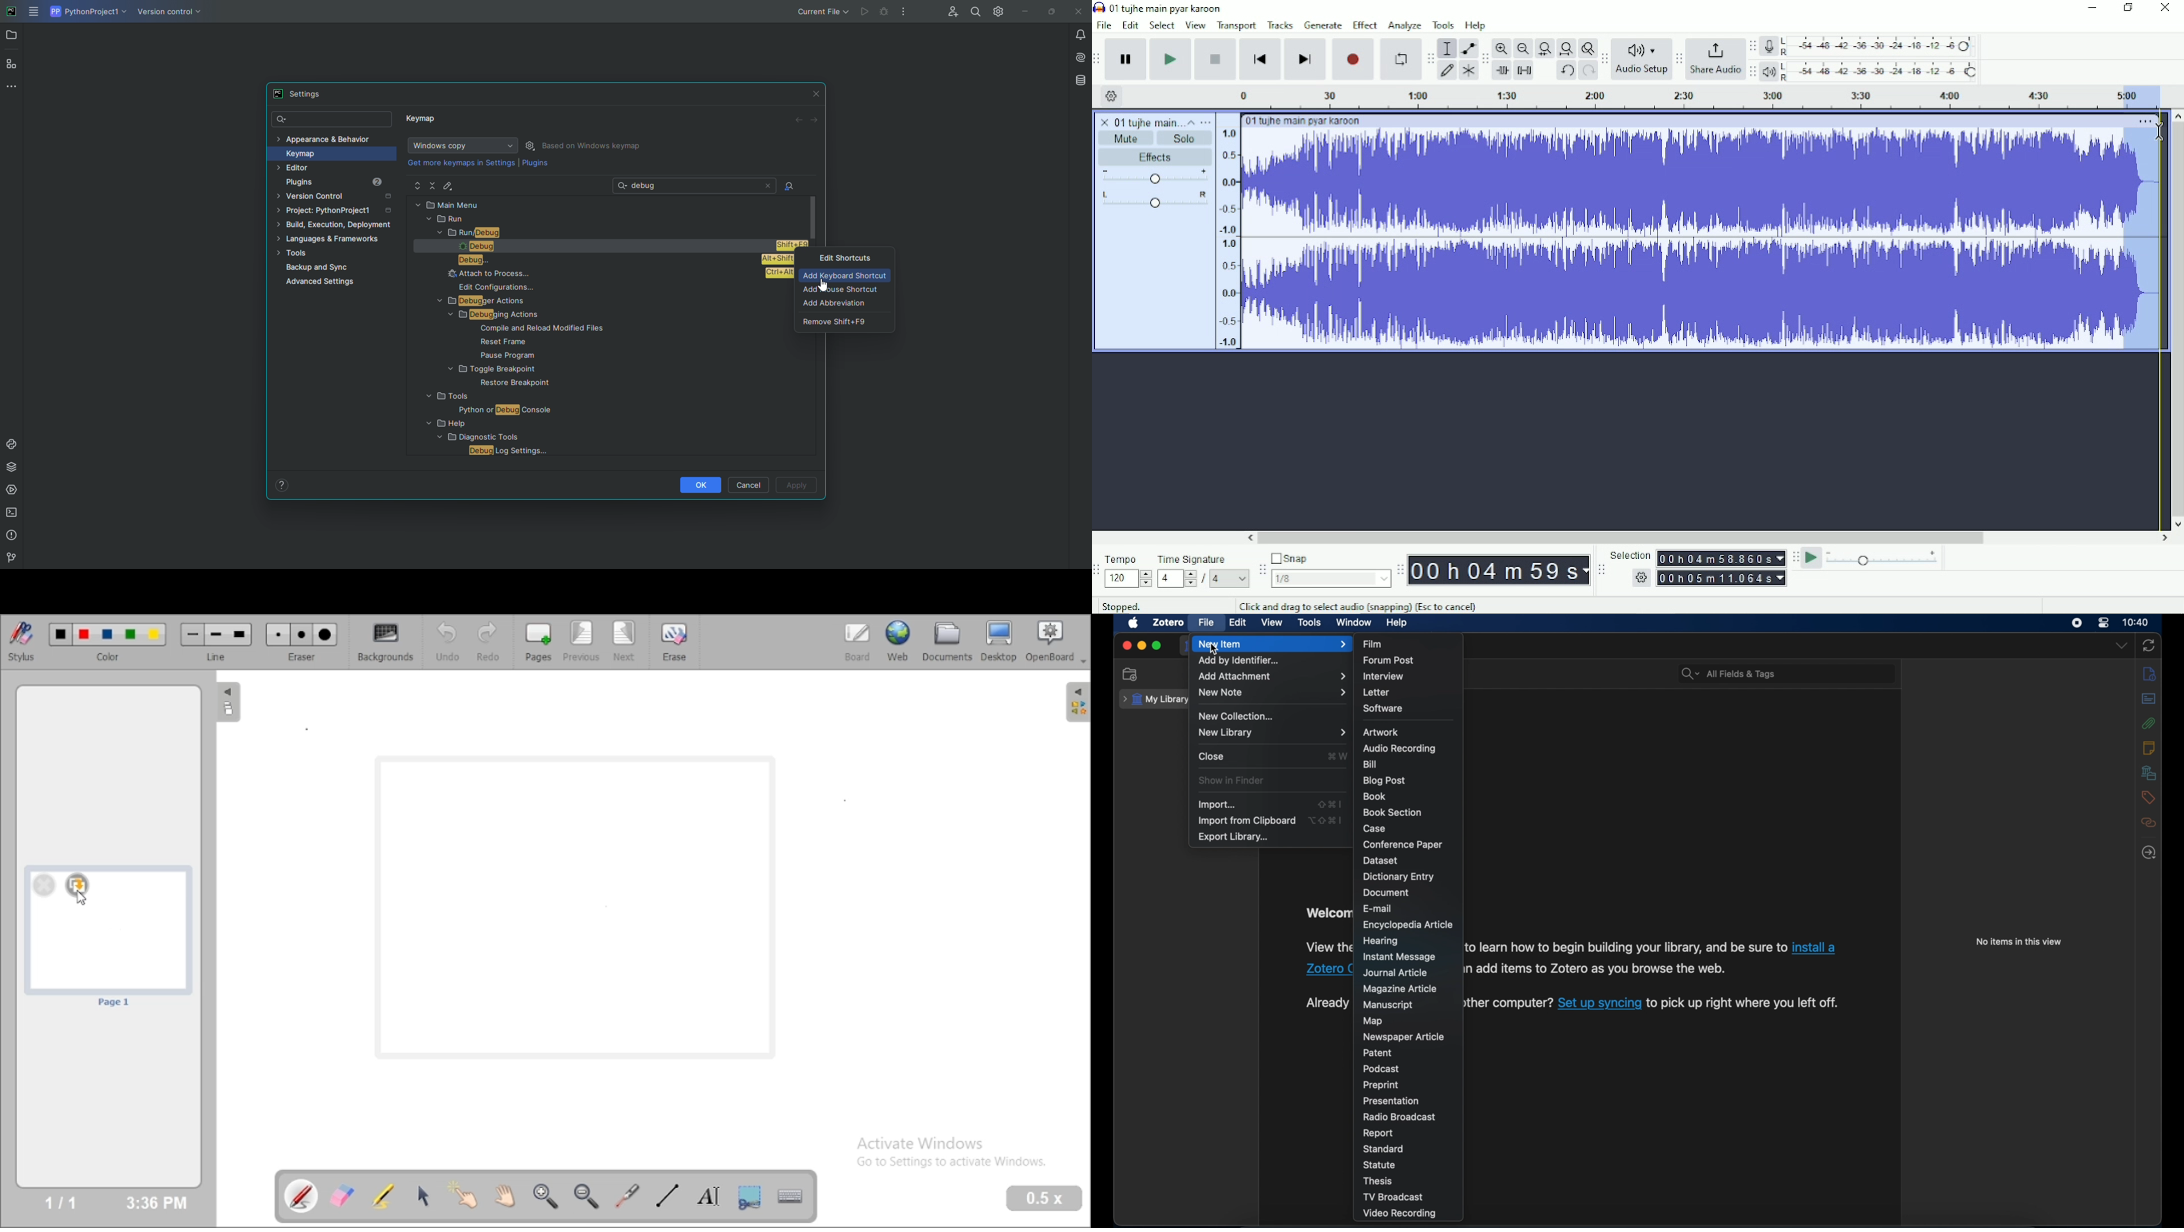 The width and height of the screenshot is (2184, 1232). Describe the element at coordinates (1626, 948) in the screenshot. I see `to learn how to begin building your library, and be sure to` at that location.